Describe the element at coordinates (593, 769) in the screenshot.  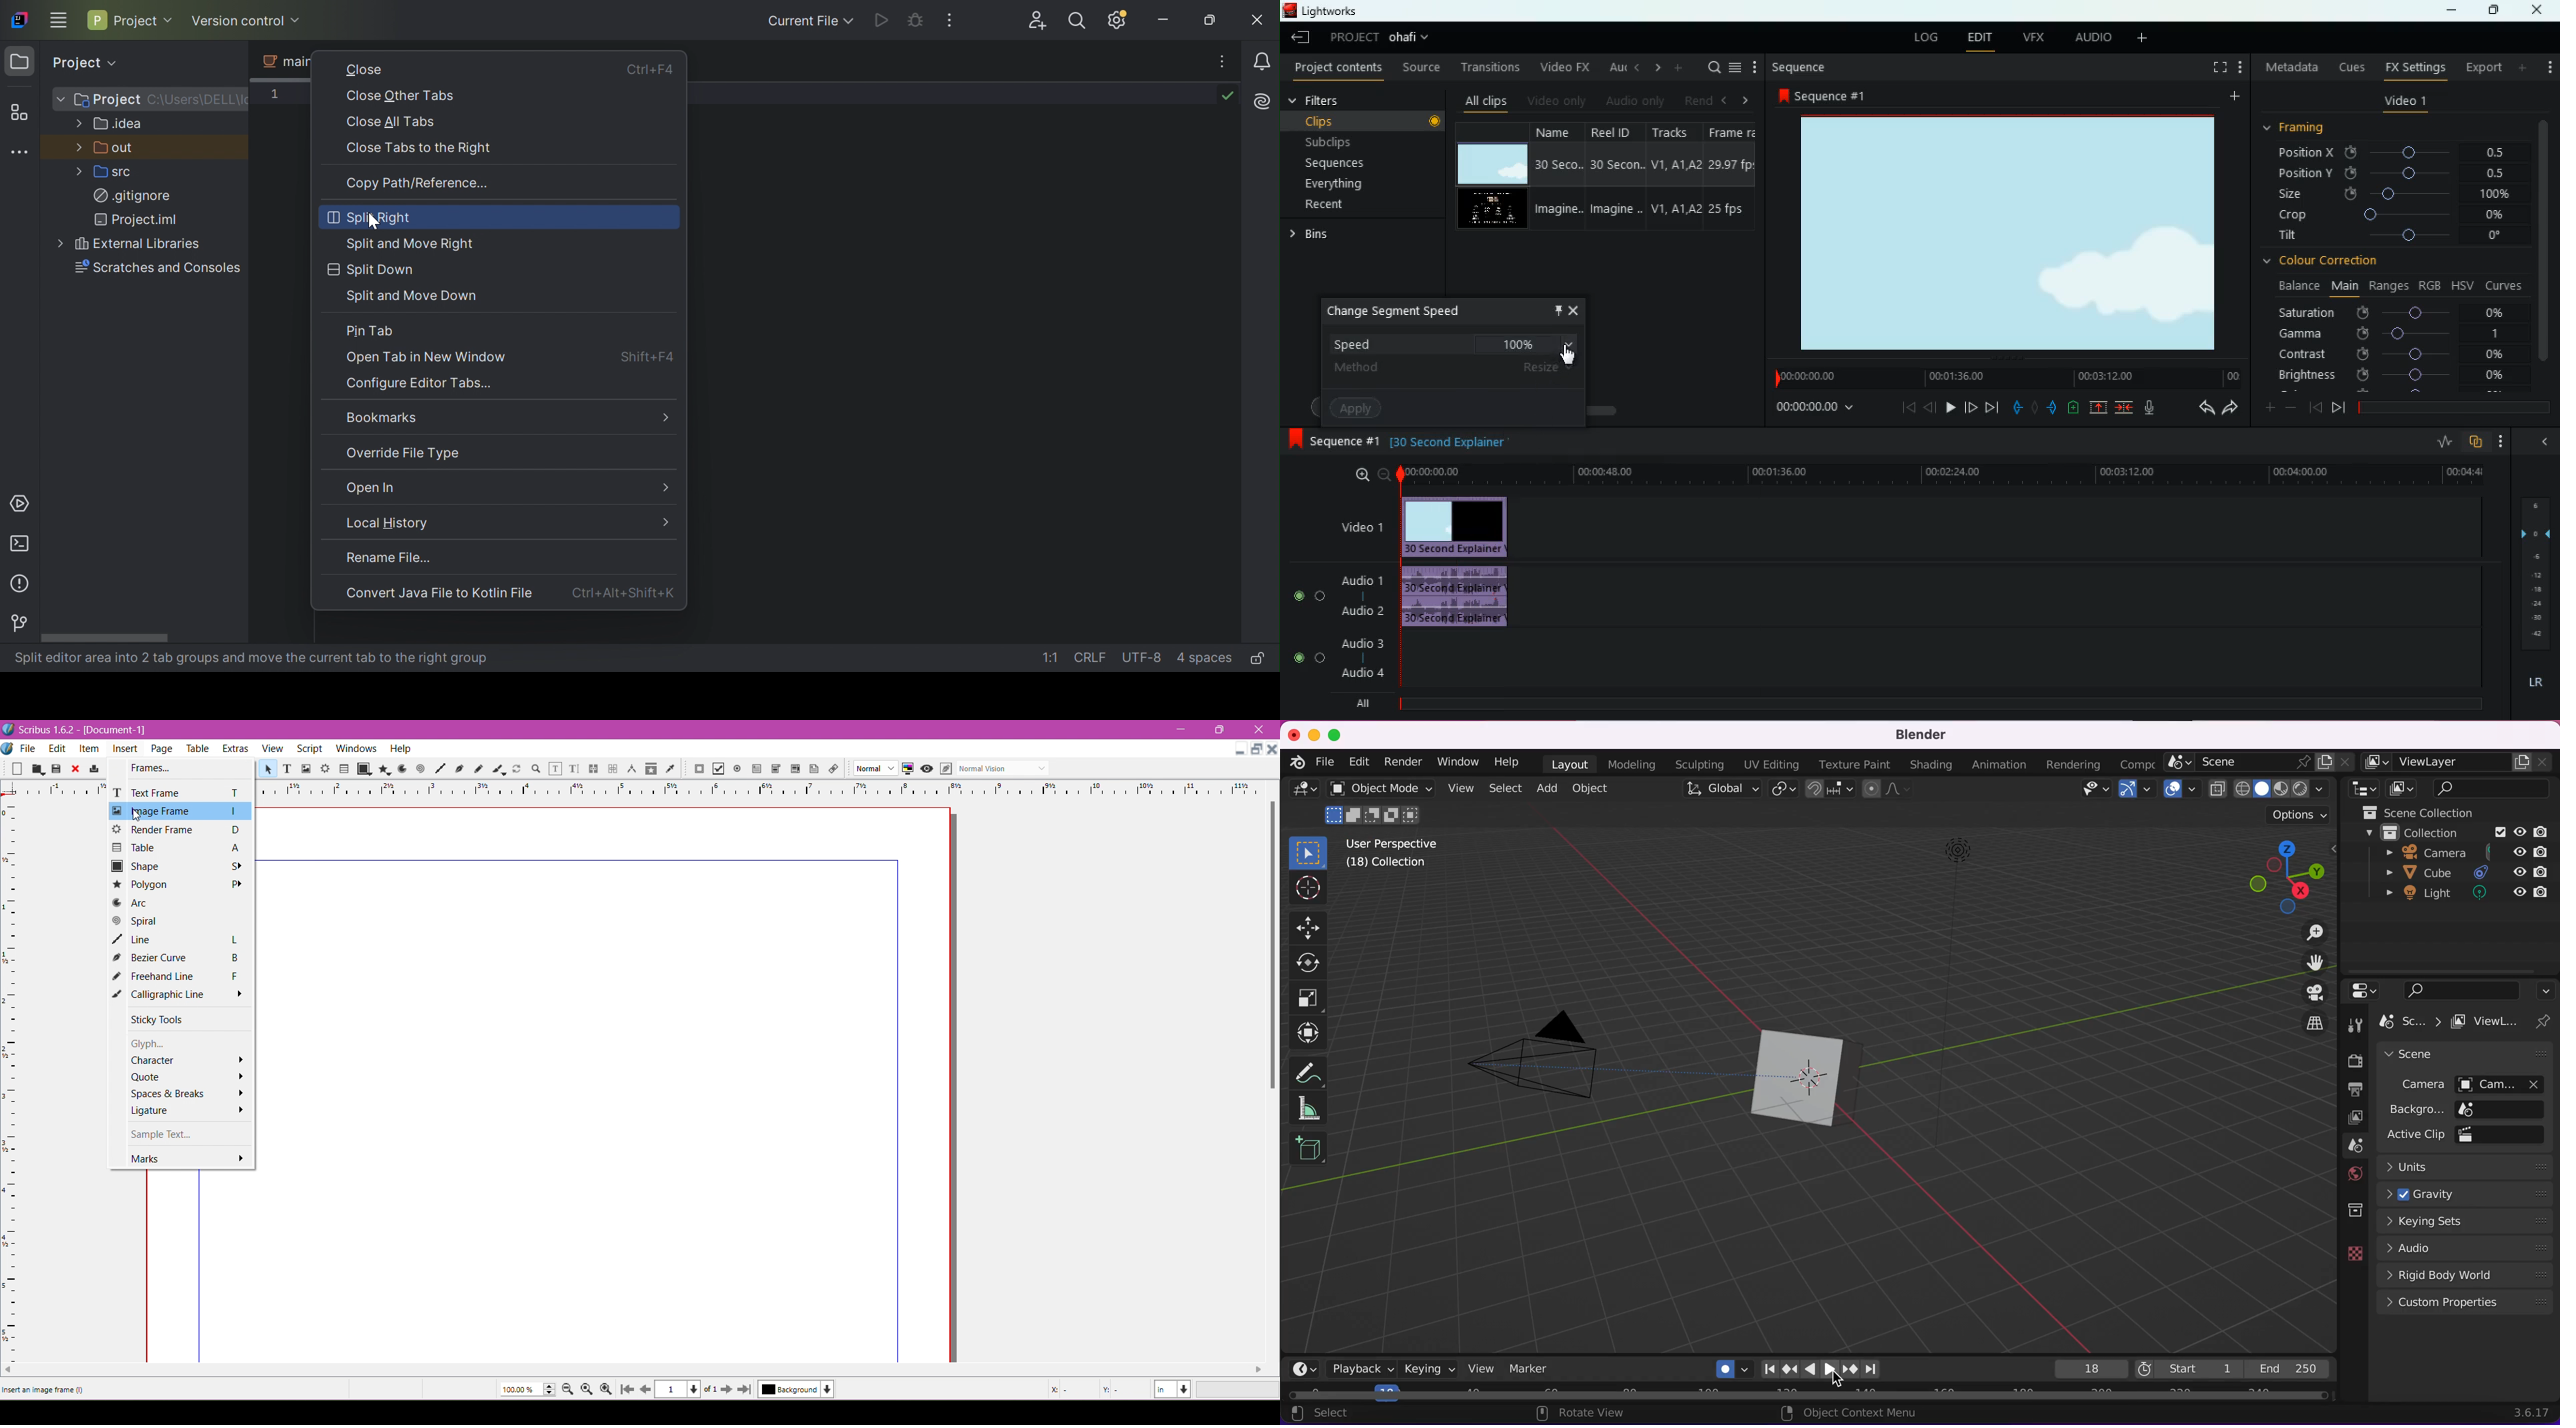
I see `Link Text Frames` at that location.